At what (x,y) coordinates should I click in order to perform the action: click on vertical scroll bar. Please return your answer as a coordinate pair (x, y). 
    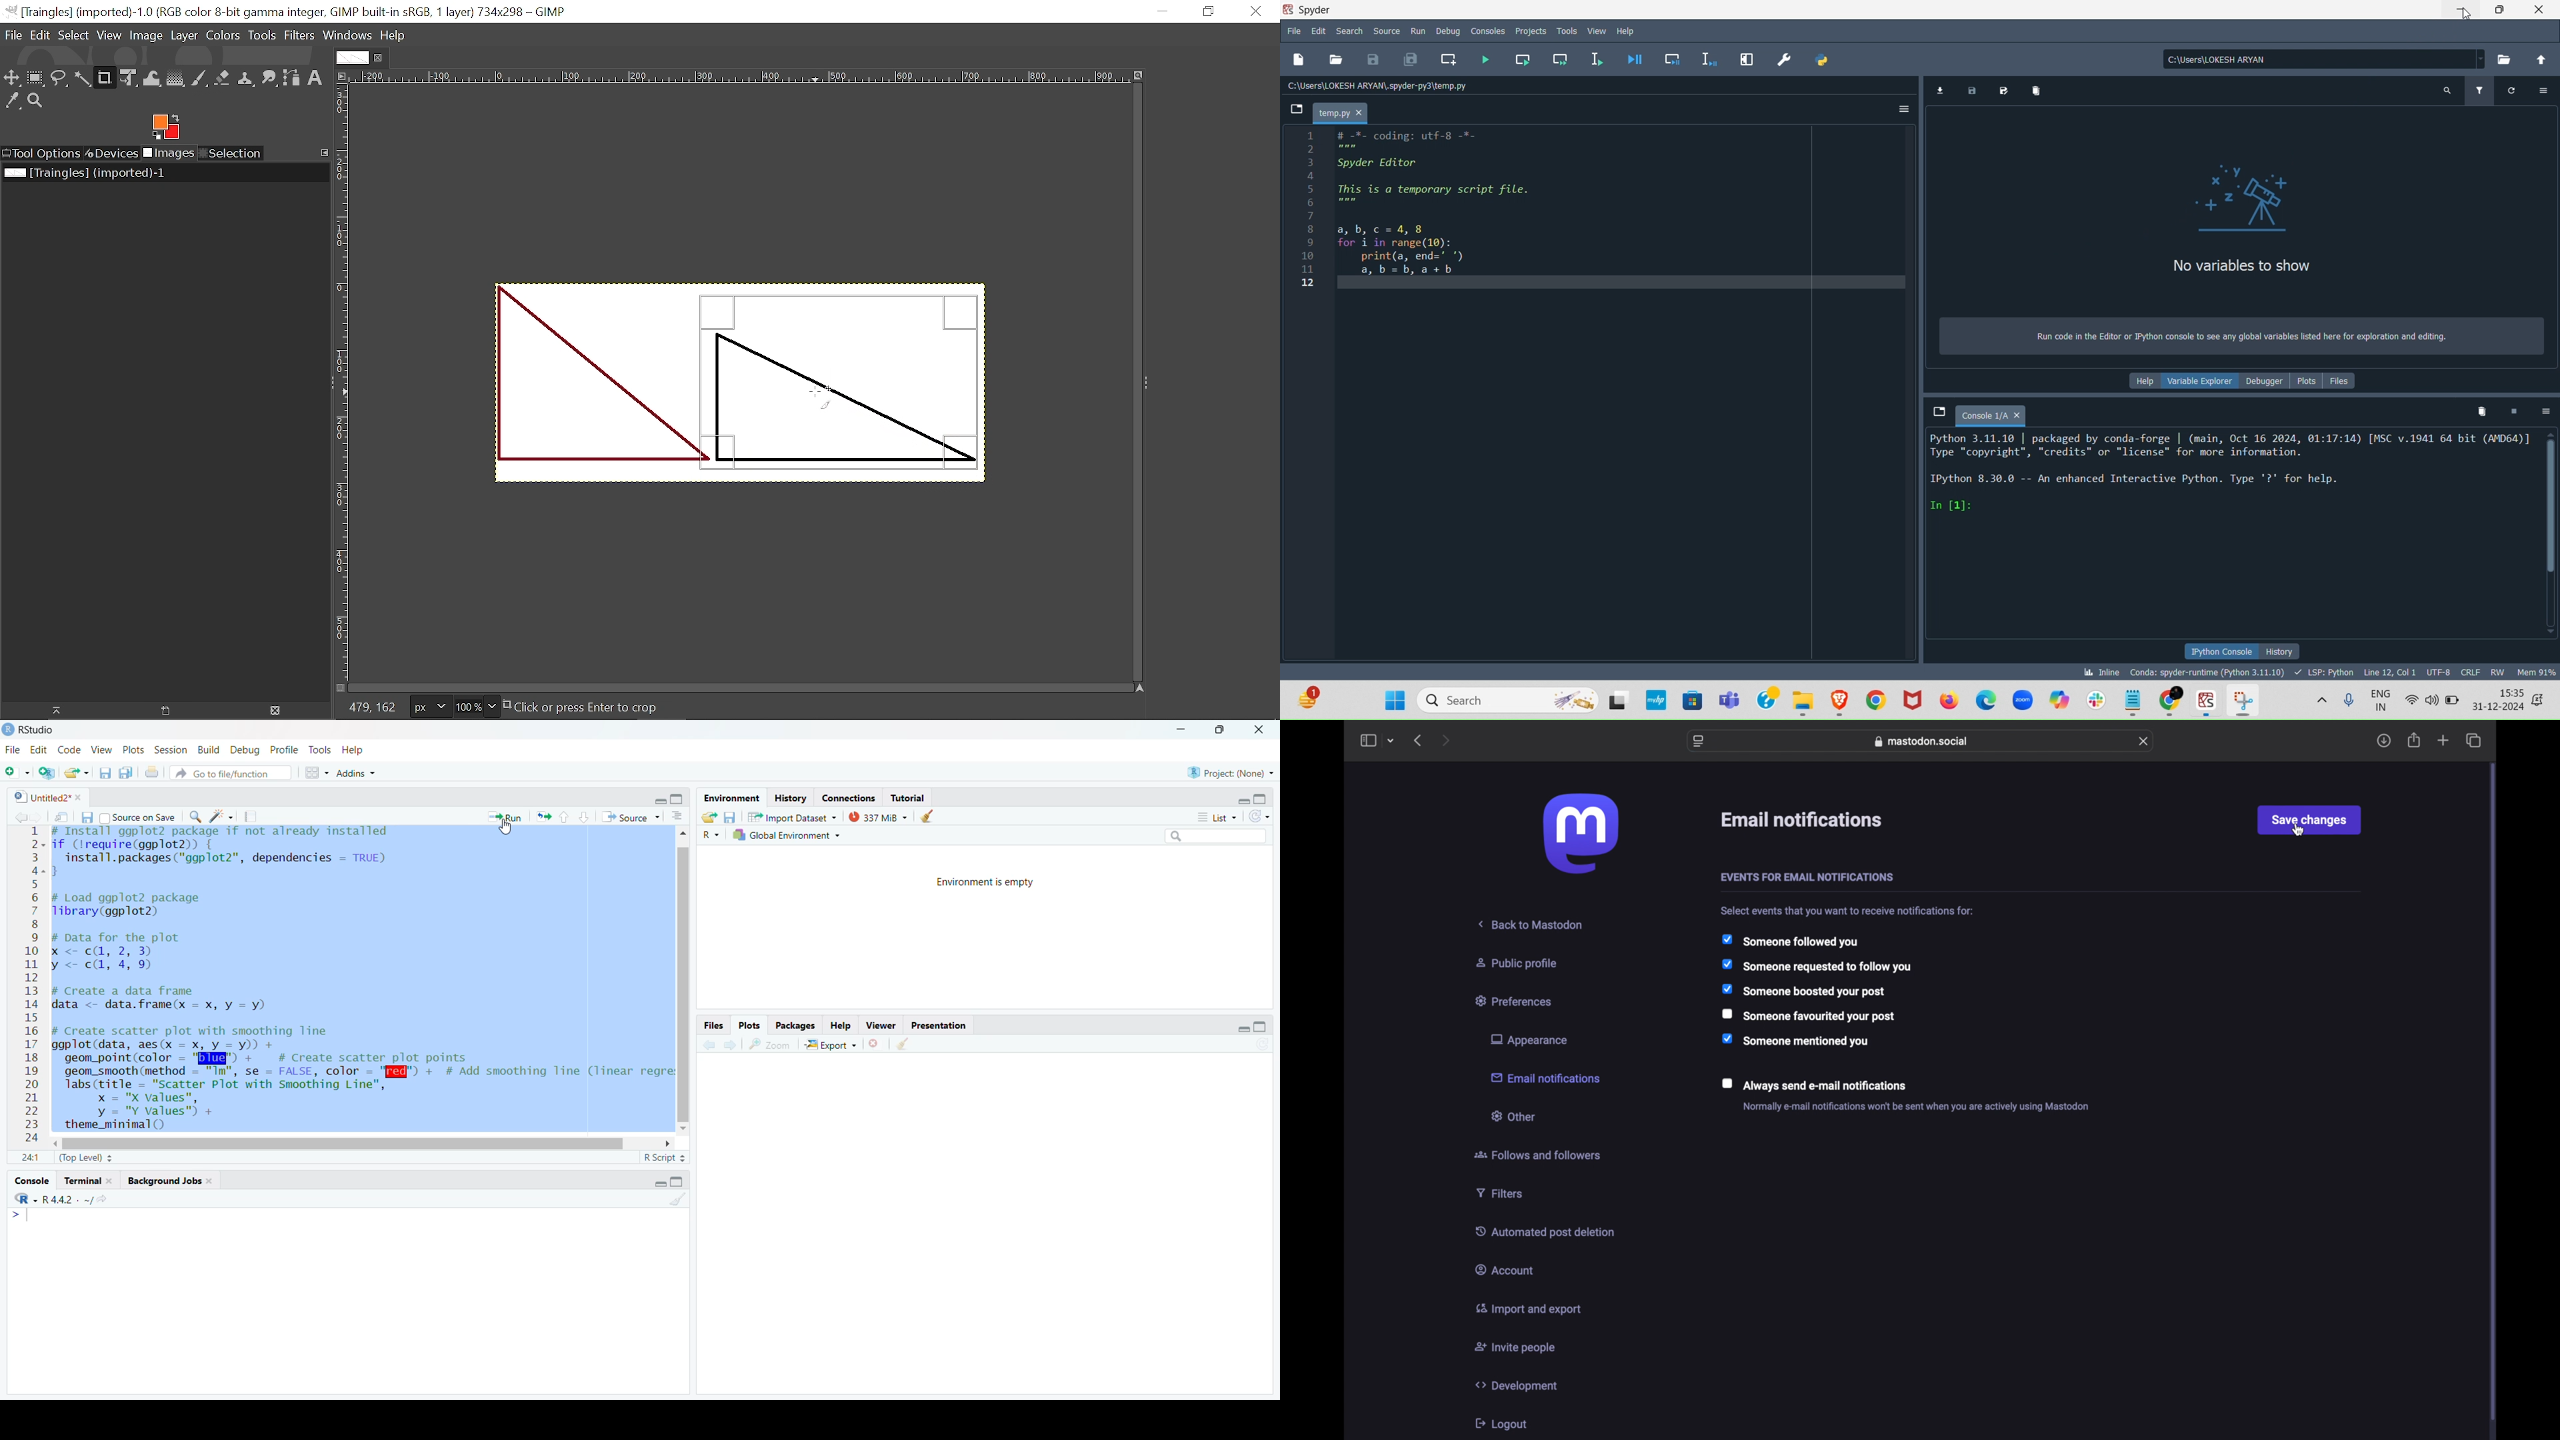
    Looking at the image, I should click on (685, 985).